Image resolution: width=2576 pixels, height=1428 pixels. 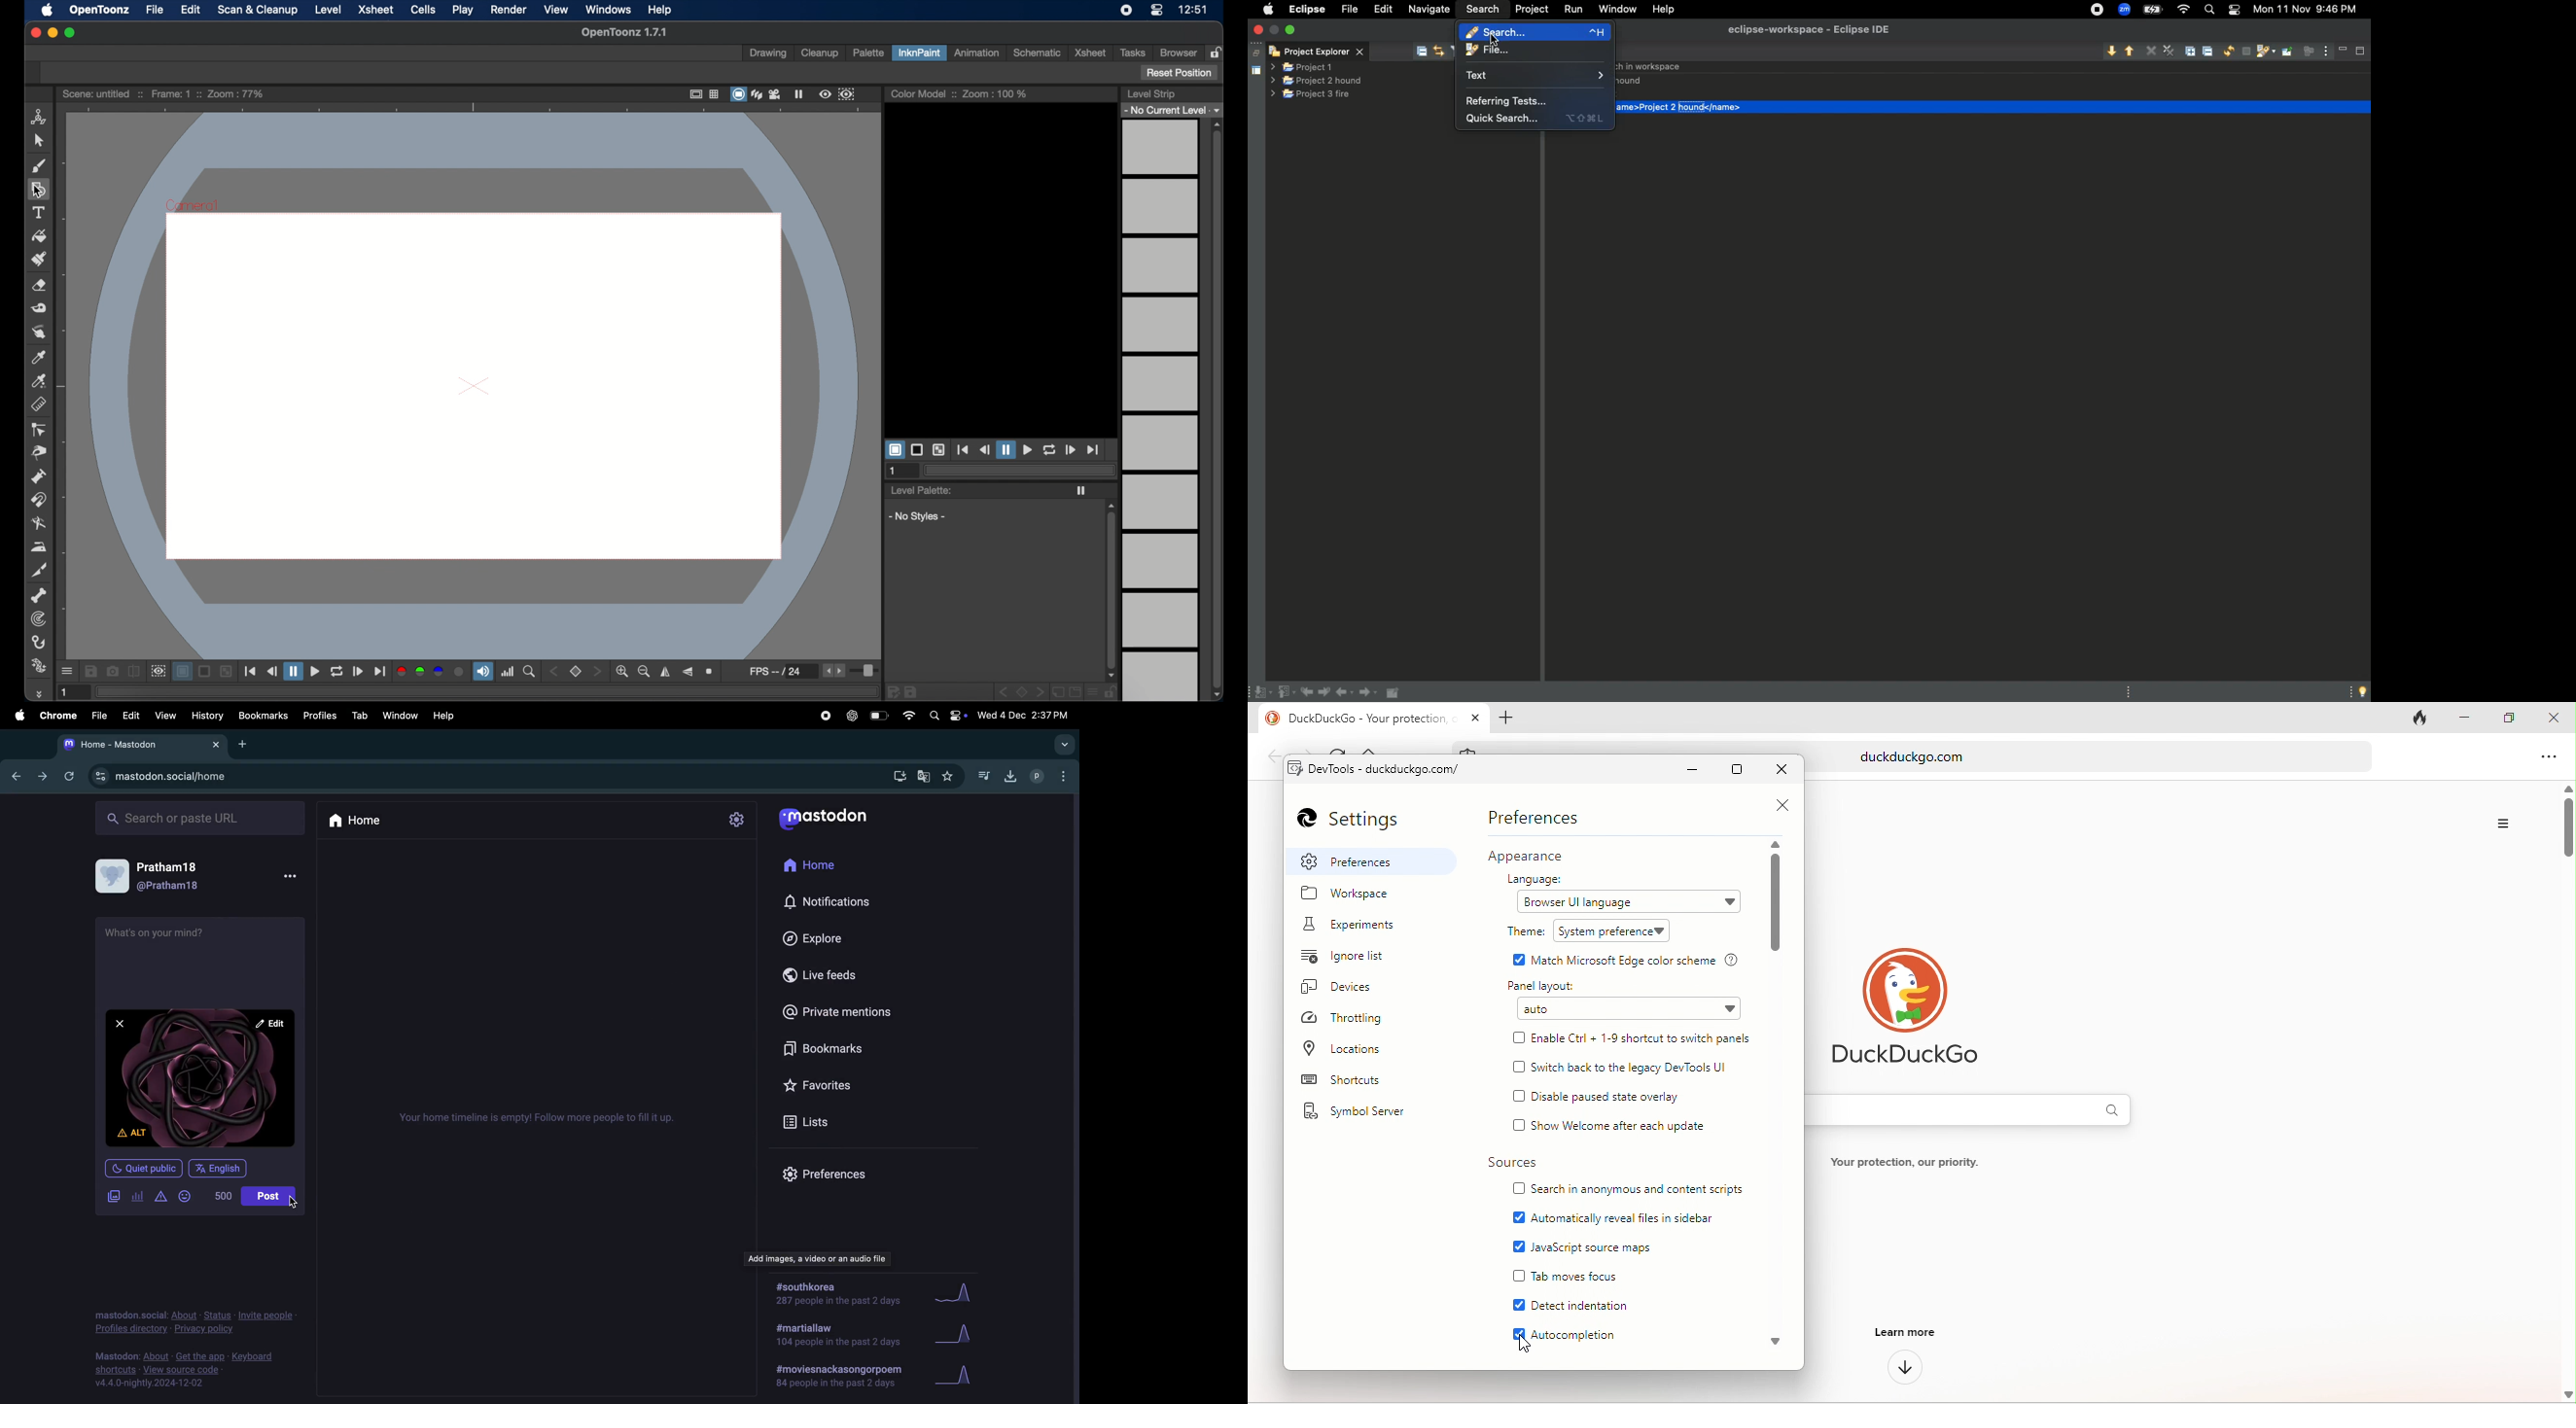 What do you see at coordinates (1370, 719) in the screenshot?
I see `D DuckDuckGo - Your protection` at bounding box center [1370, 719].